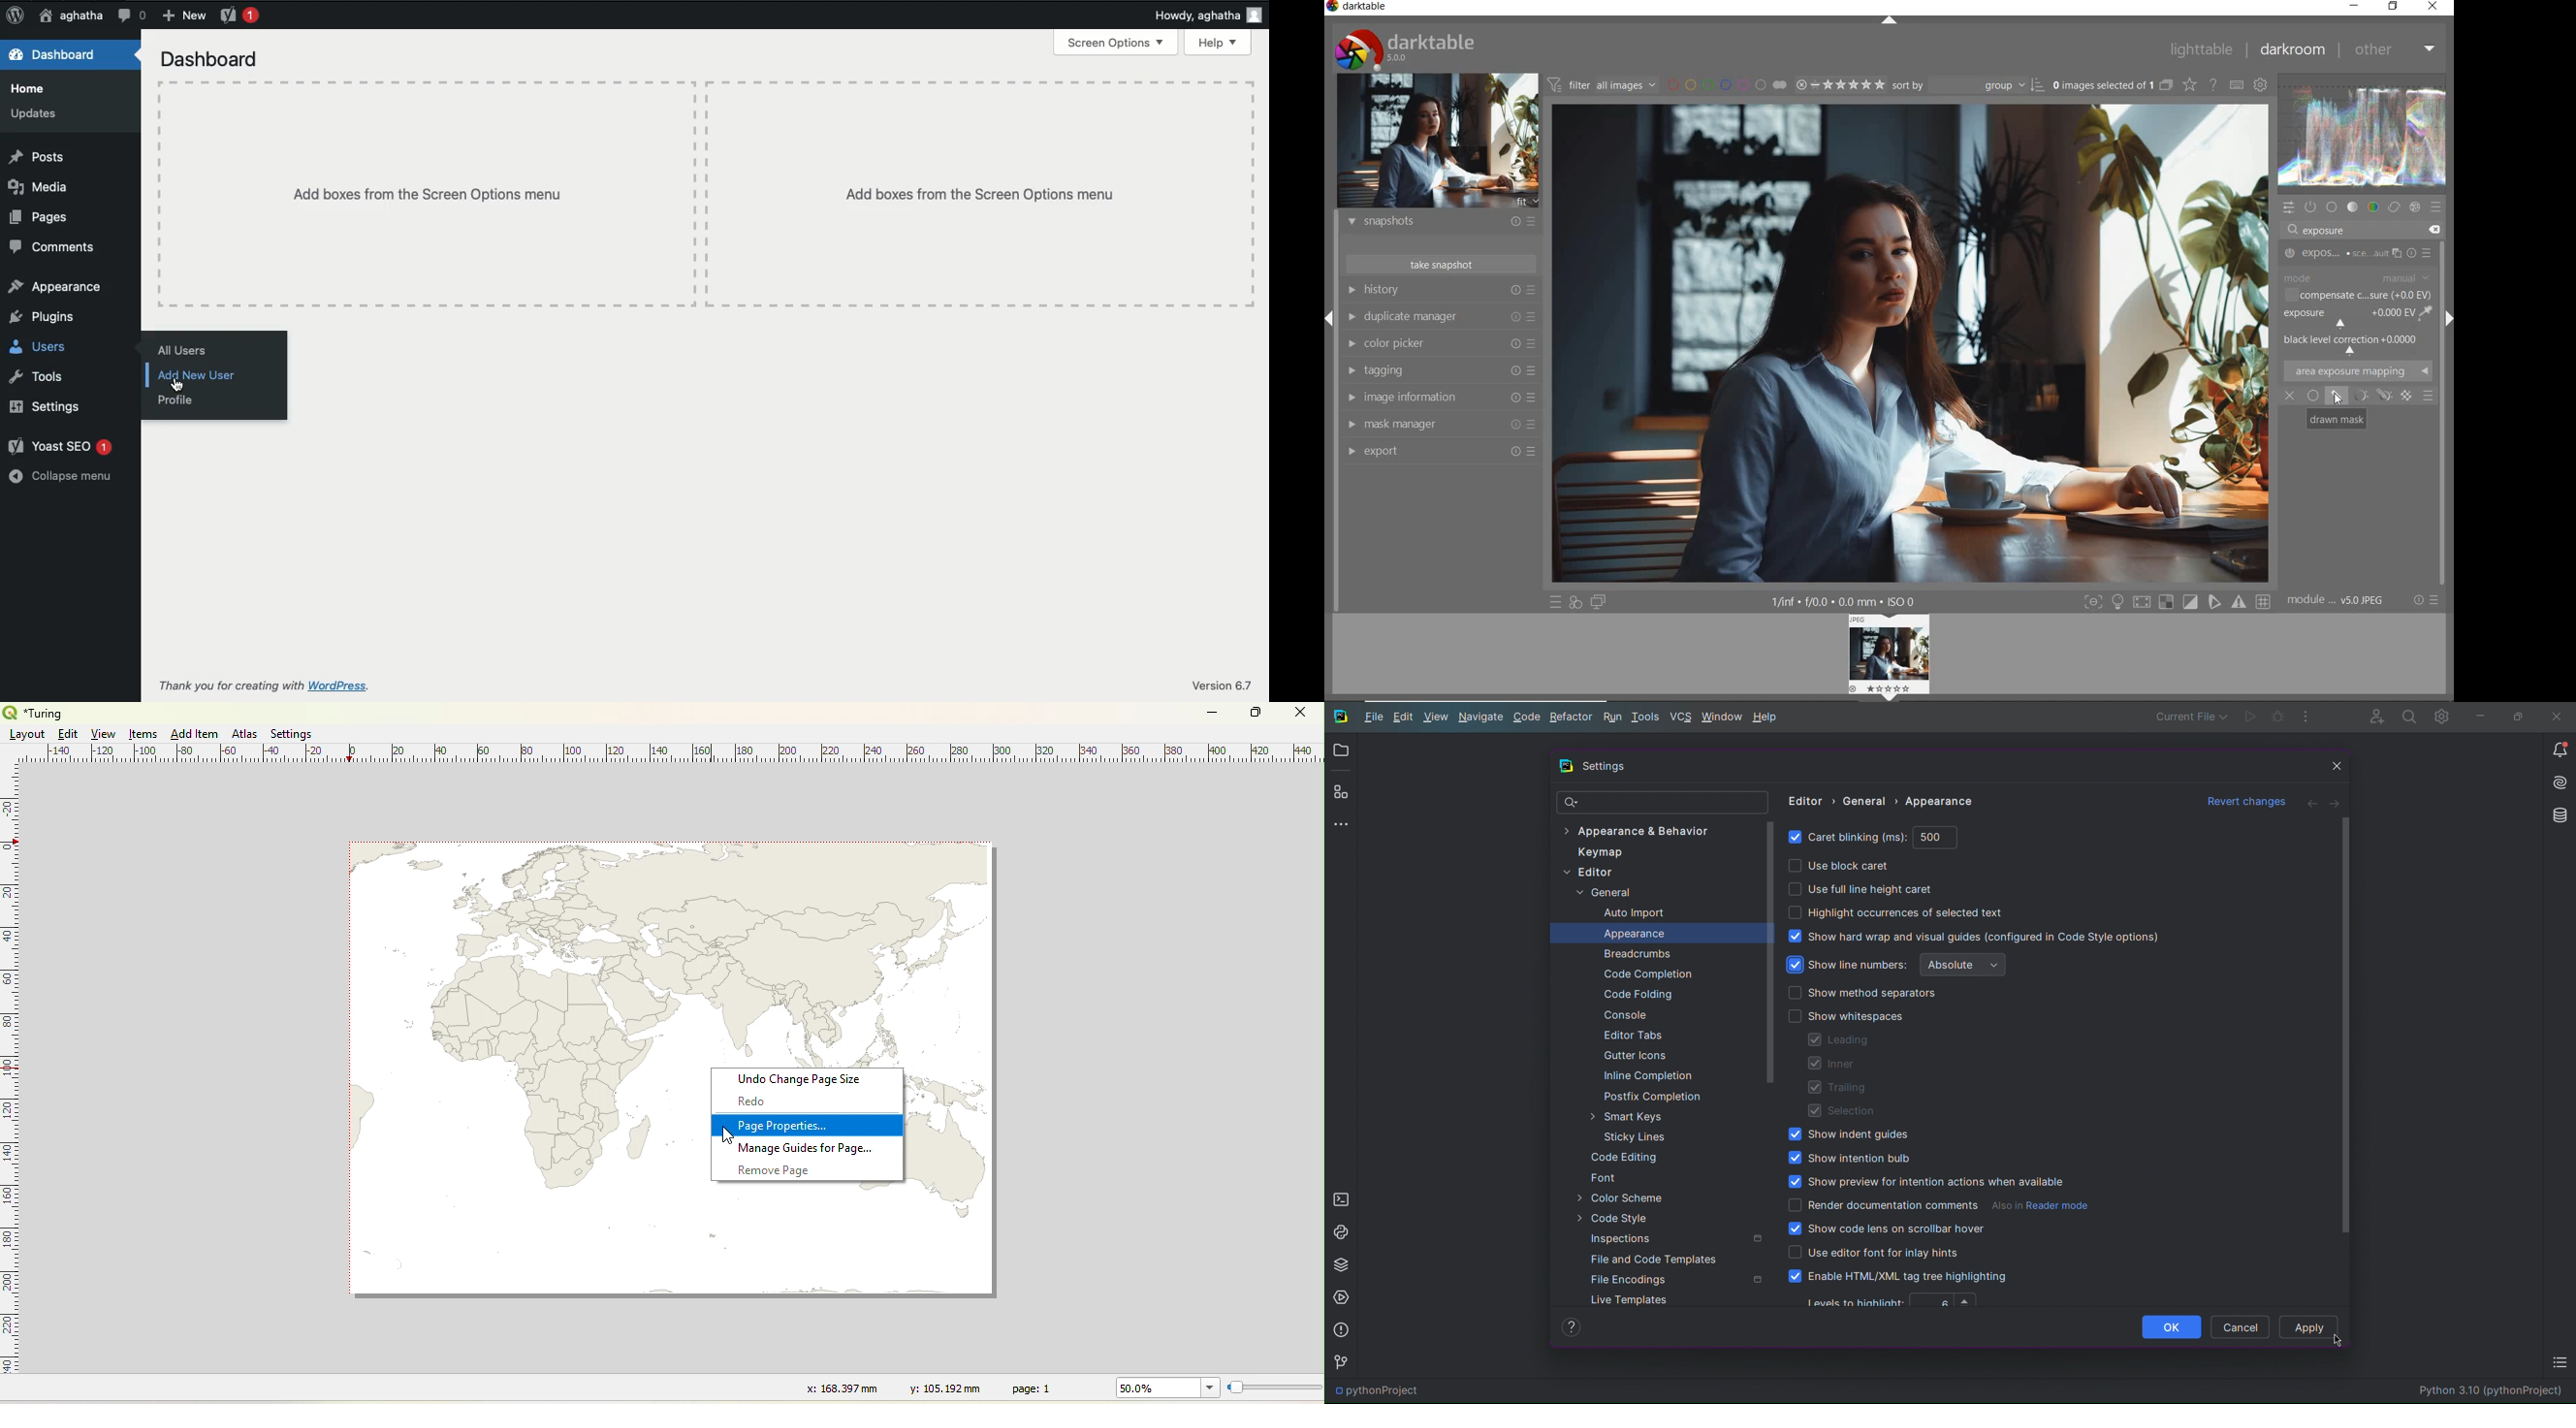  What do you see at coordinates (1658, 1260) in the screenshot?
I see `File and Code Templates` at bounding box center [1658, 1260].